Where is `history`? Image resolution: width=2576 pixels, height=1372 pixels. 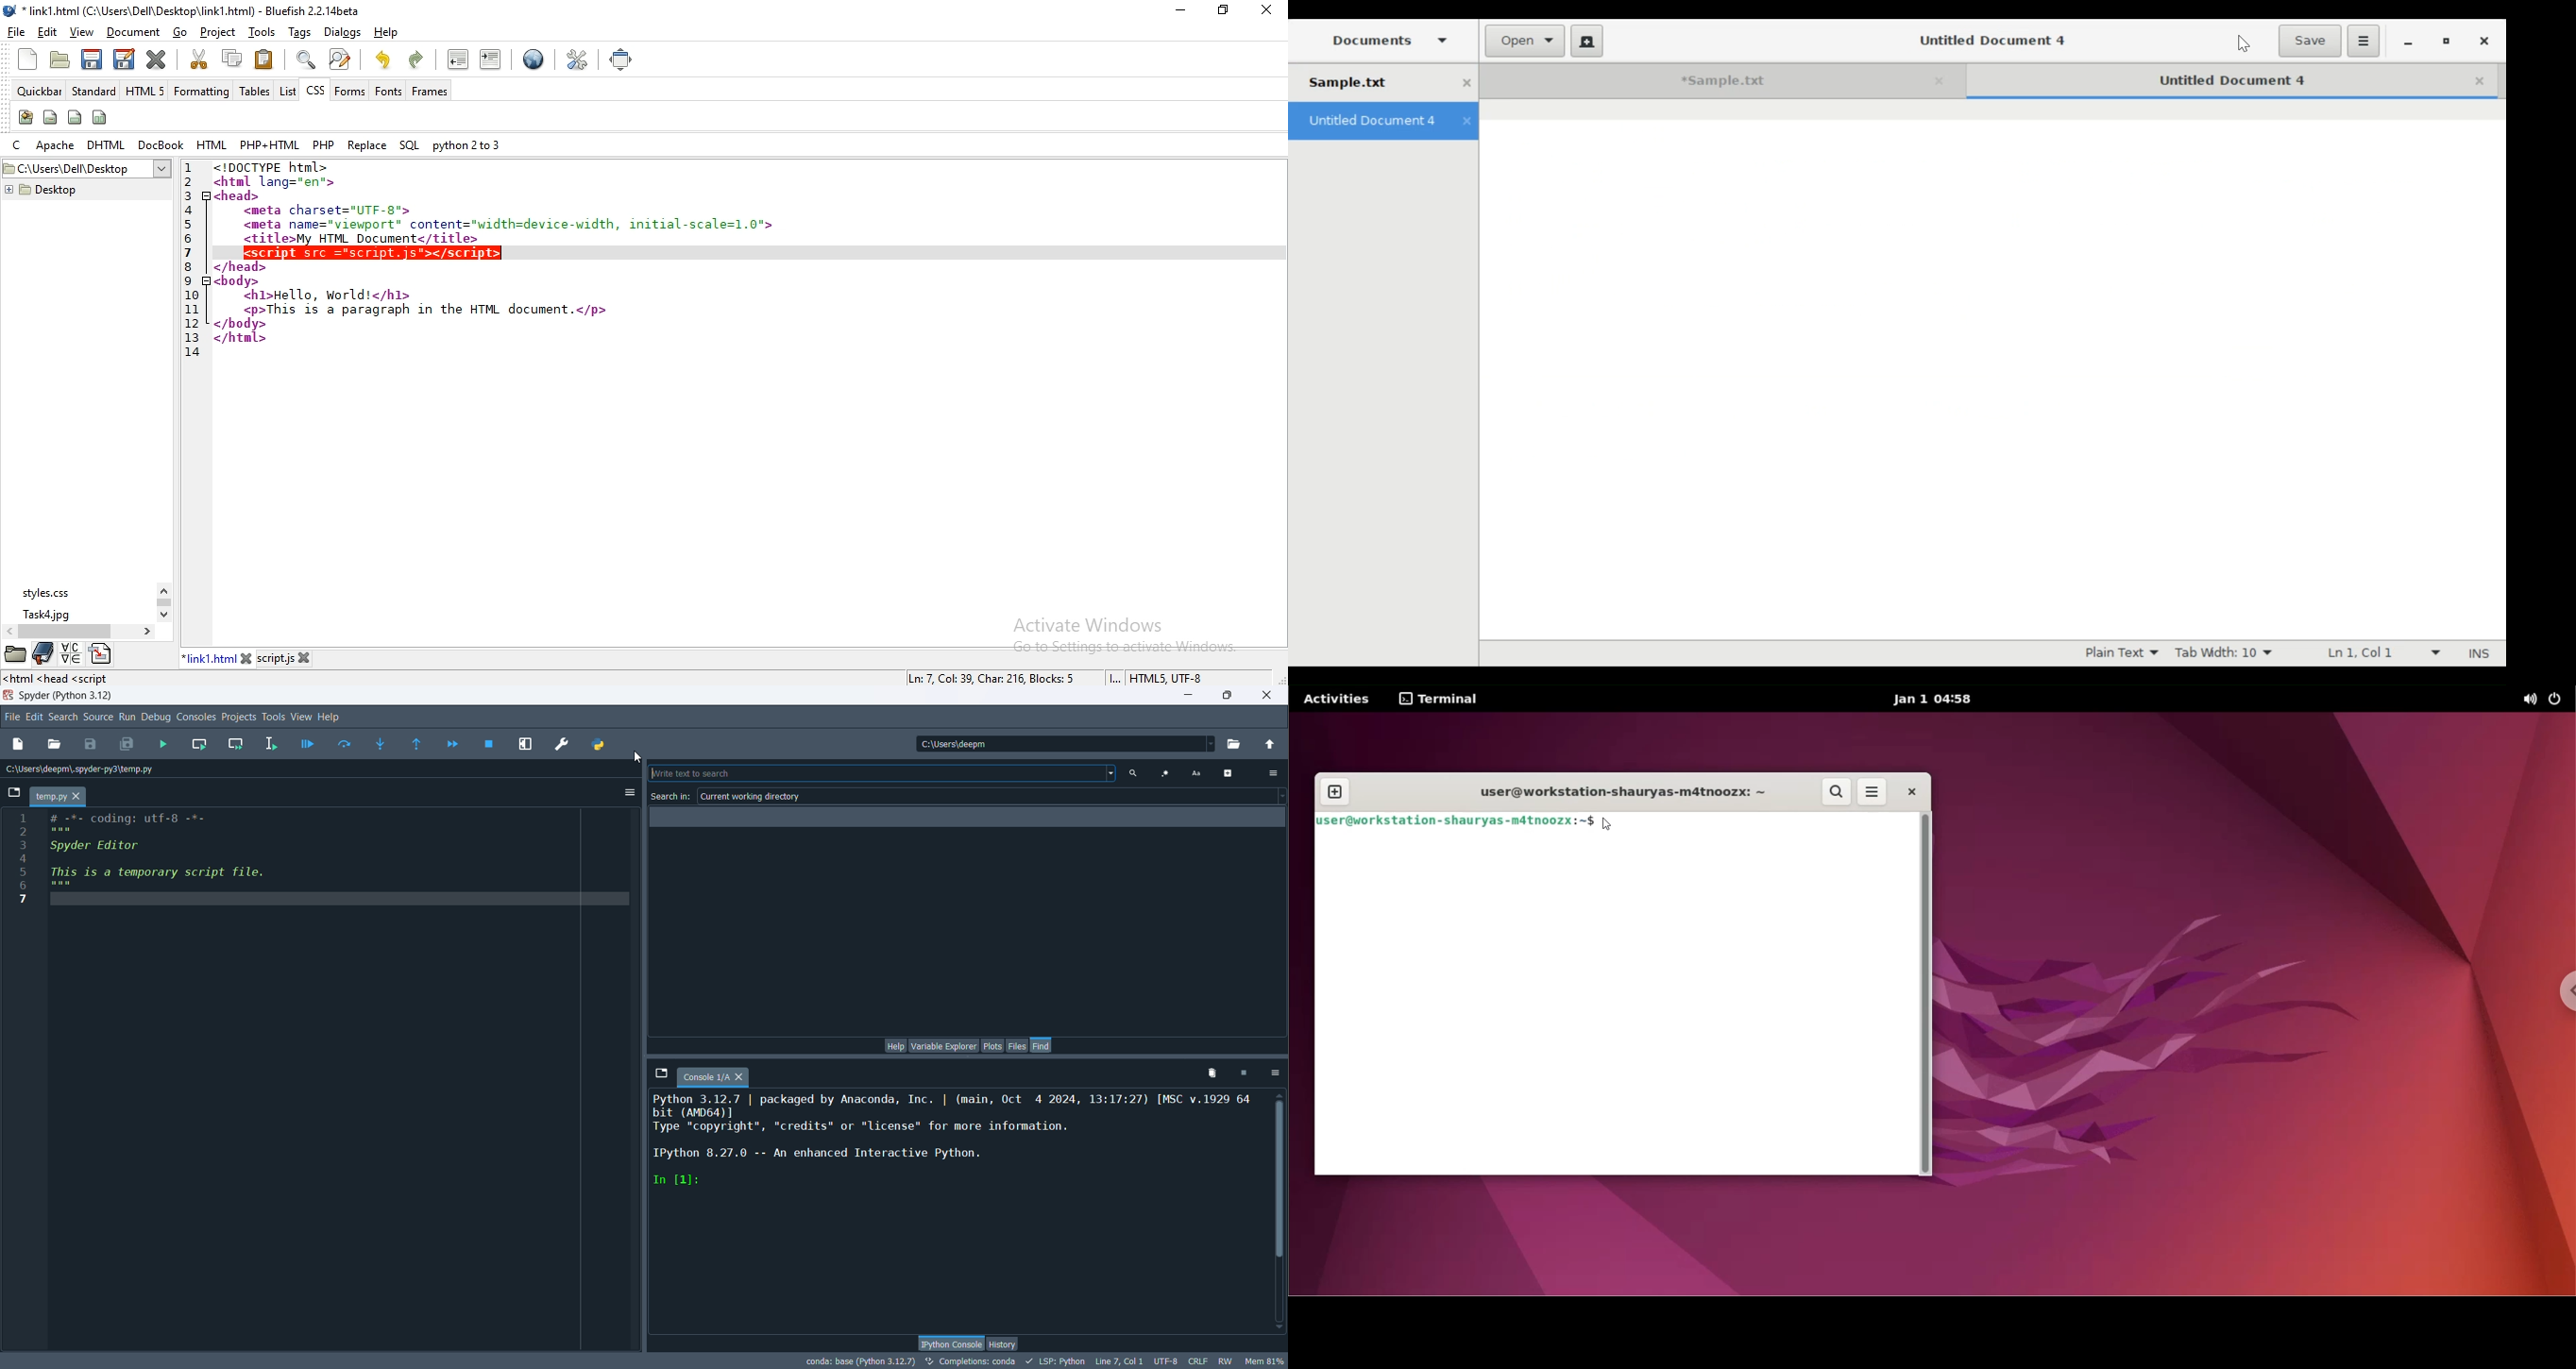 history is located at coordinates (1002, 1343).